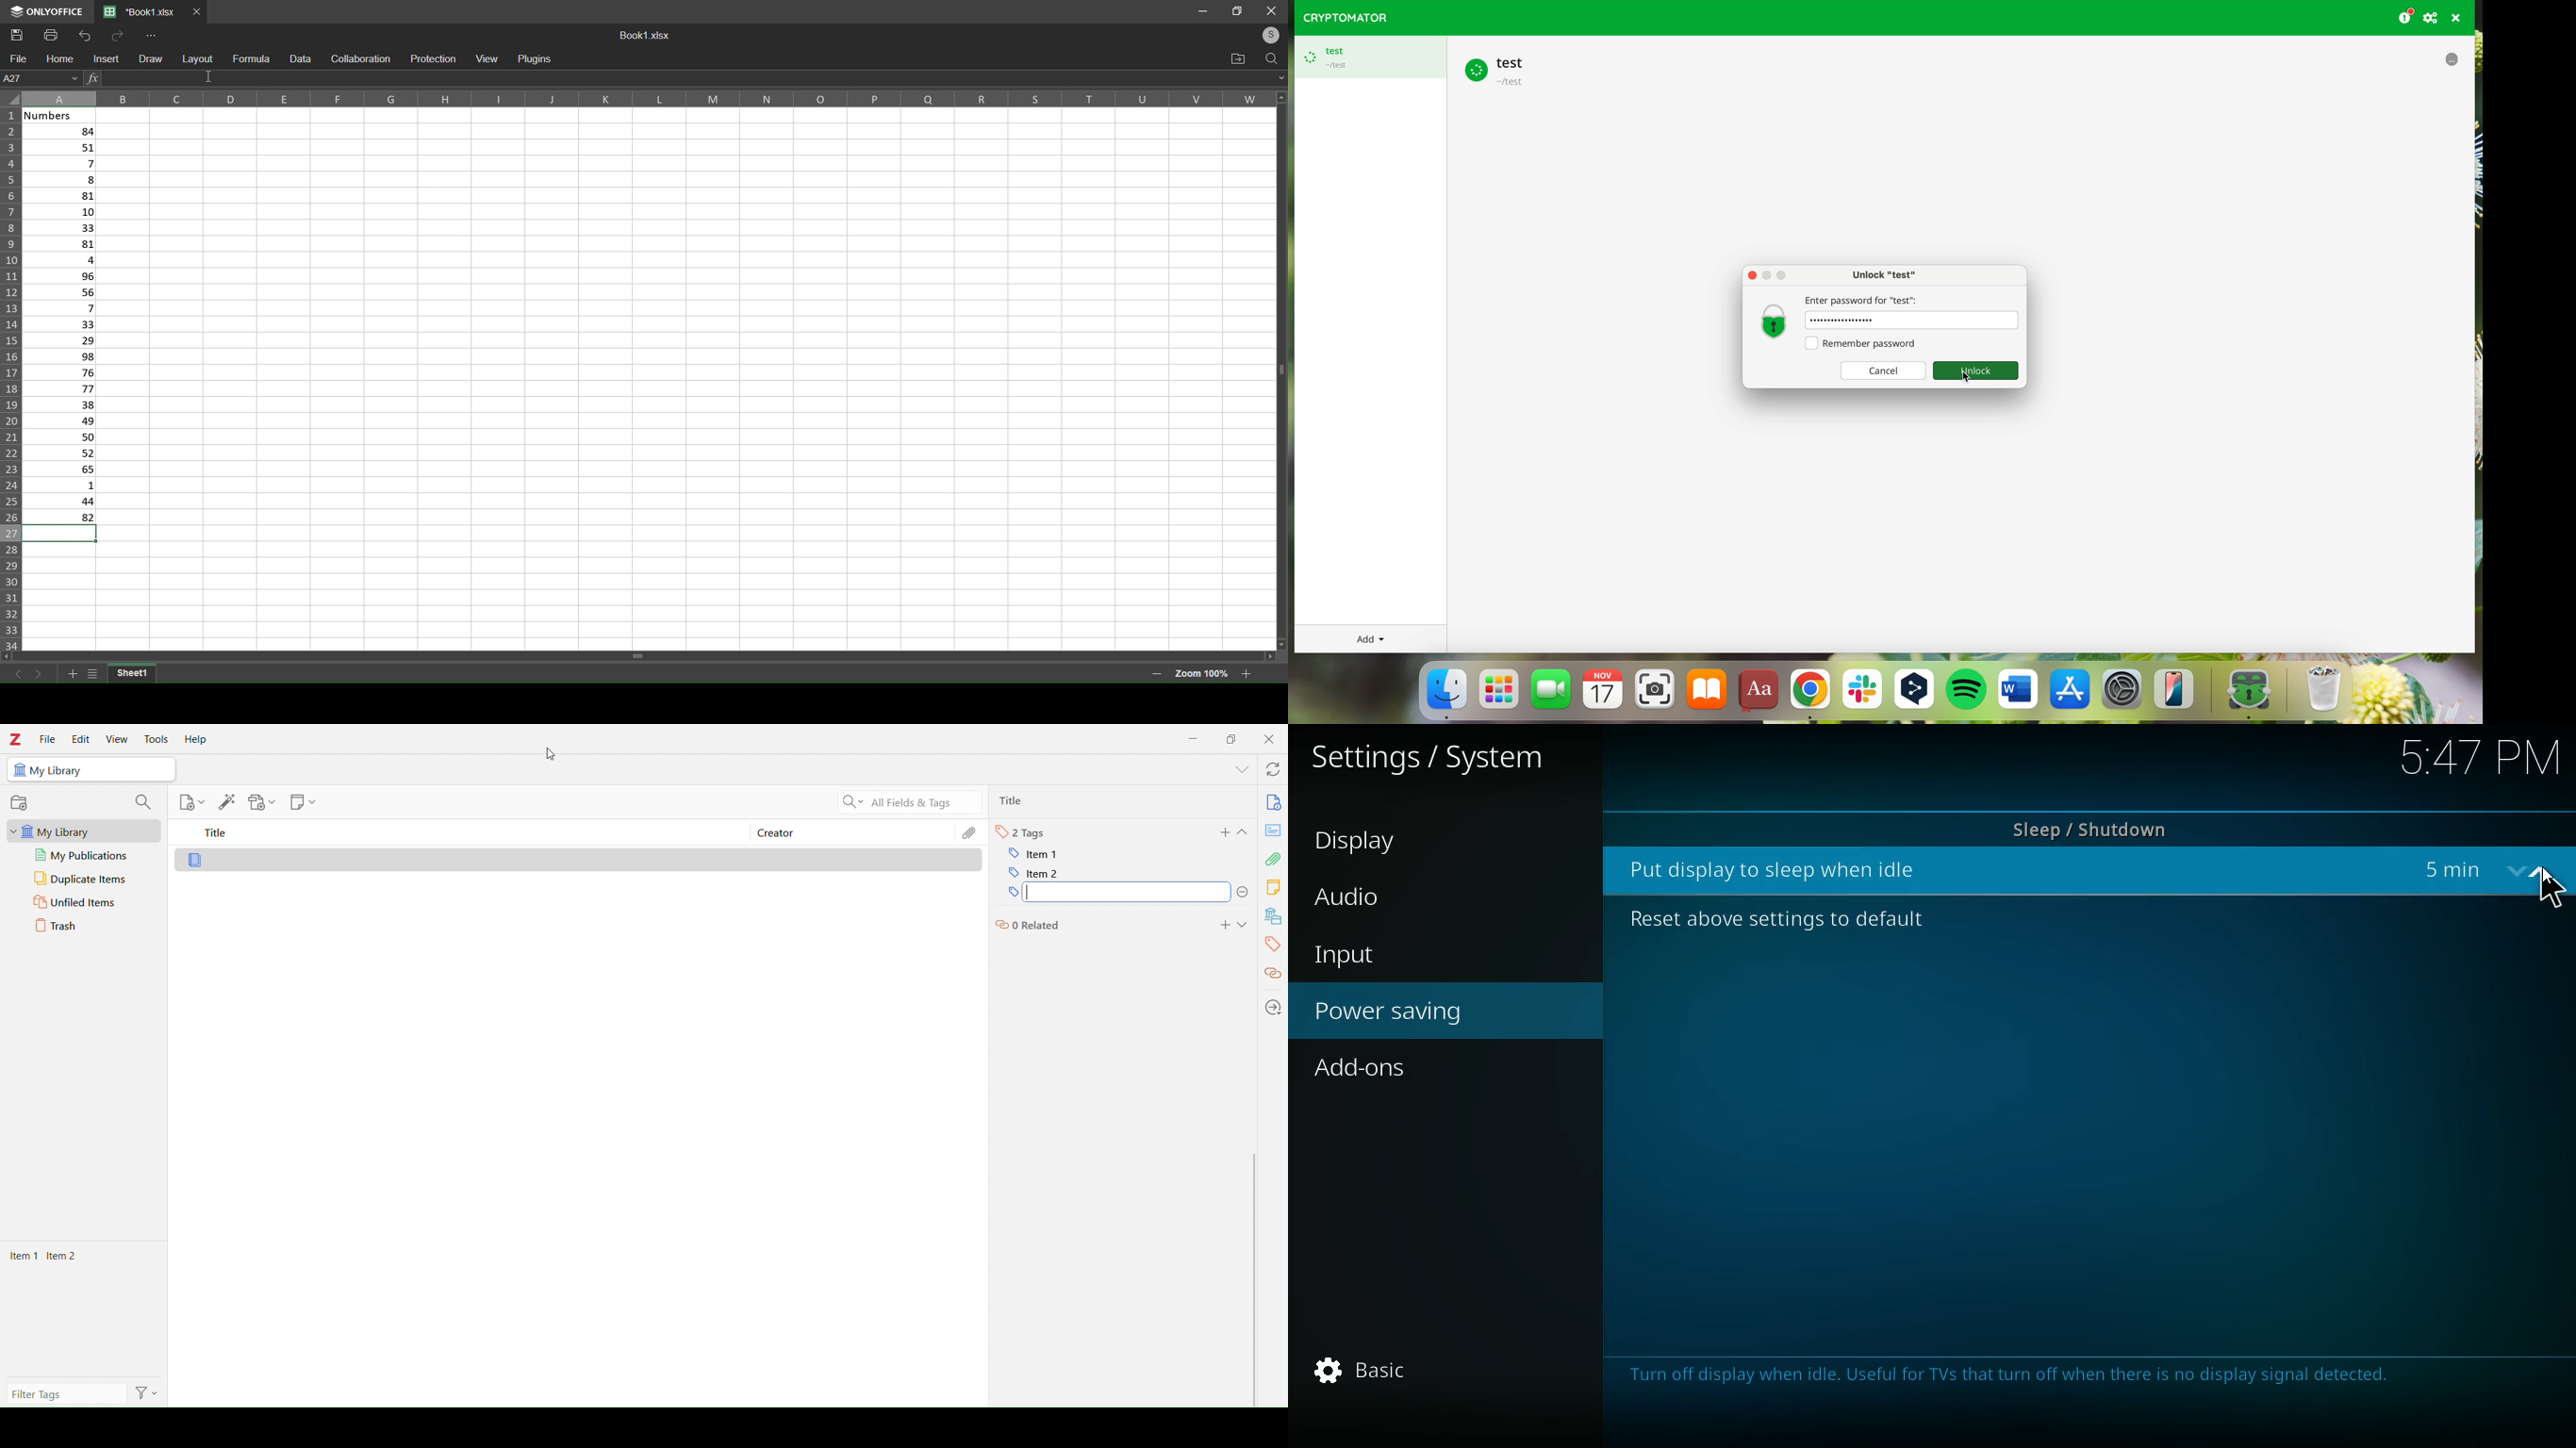 This screenshot has height=1456, width=2576. Describe the element at coordinates (1035, 853) in the screenshot. I see `item 1` at that location.